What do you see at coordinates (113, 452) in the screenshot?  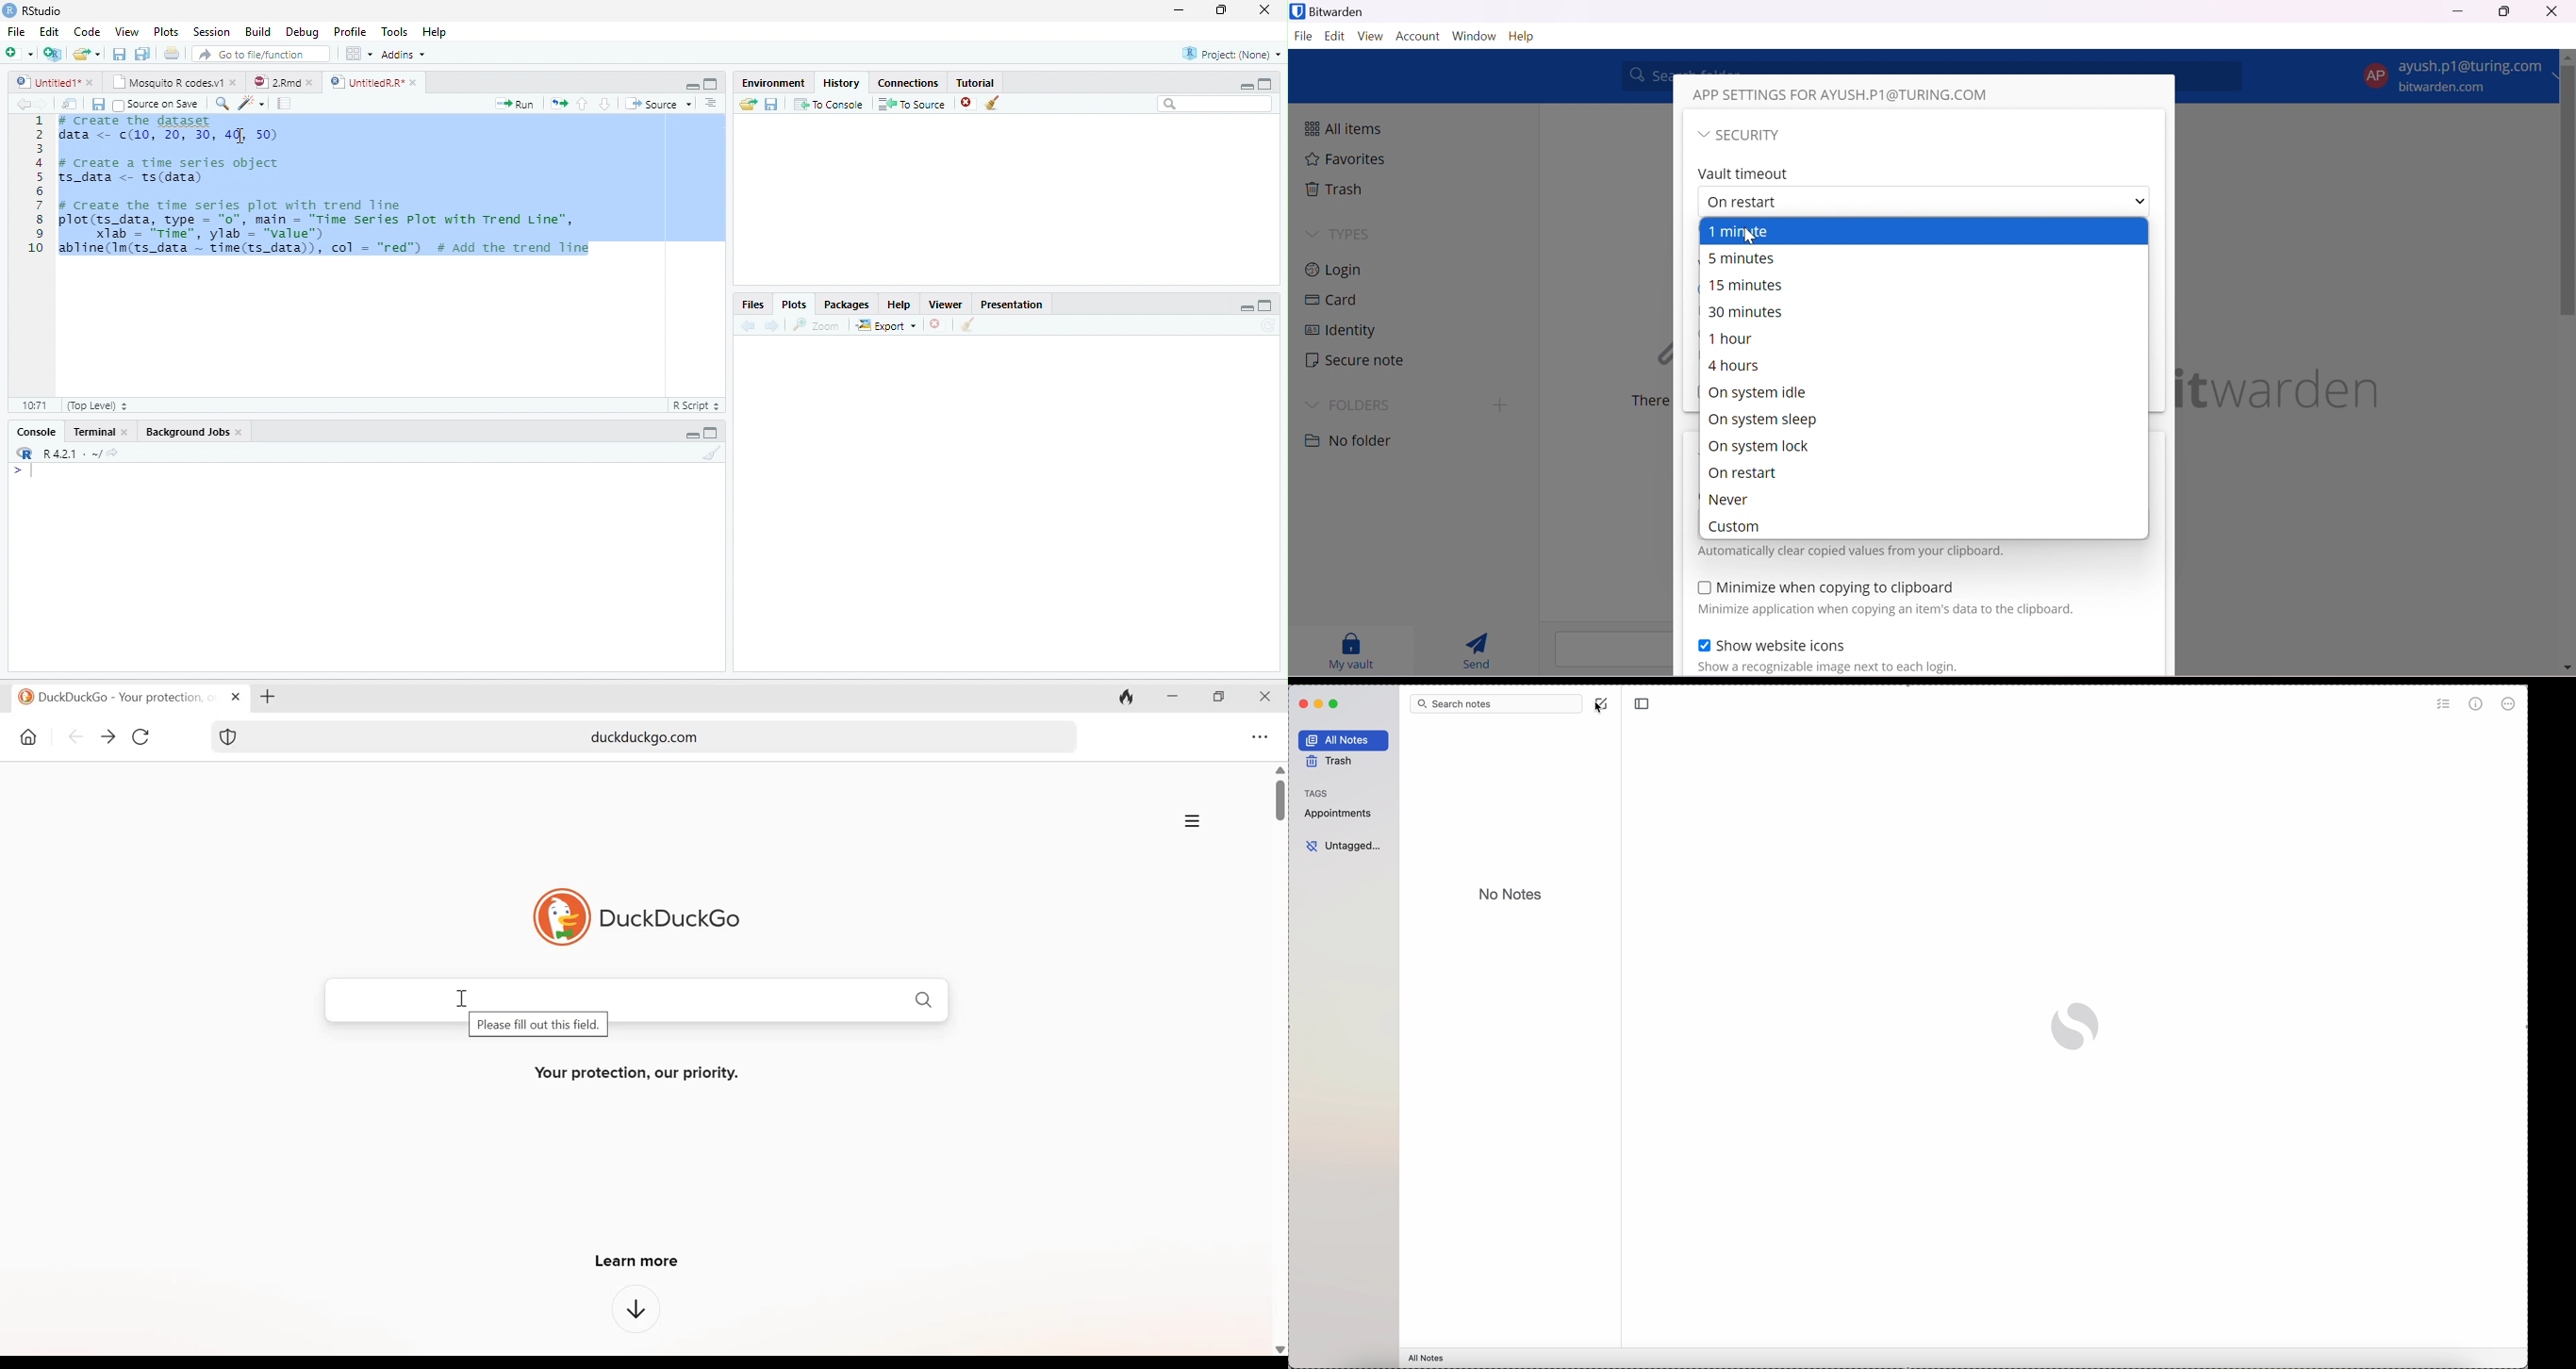 I see `View the current working directory` at bounding box center [113, 452].